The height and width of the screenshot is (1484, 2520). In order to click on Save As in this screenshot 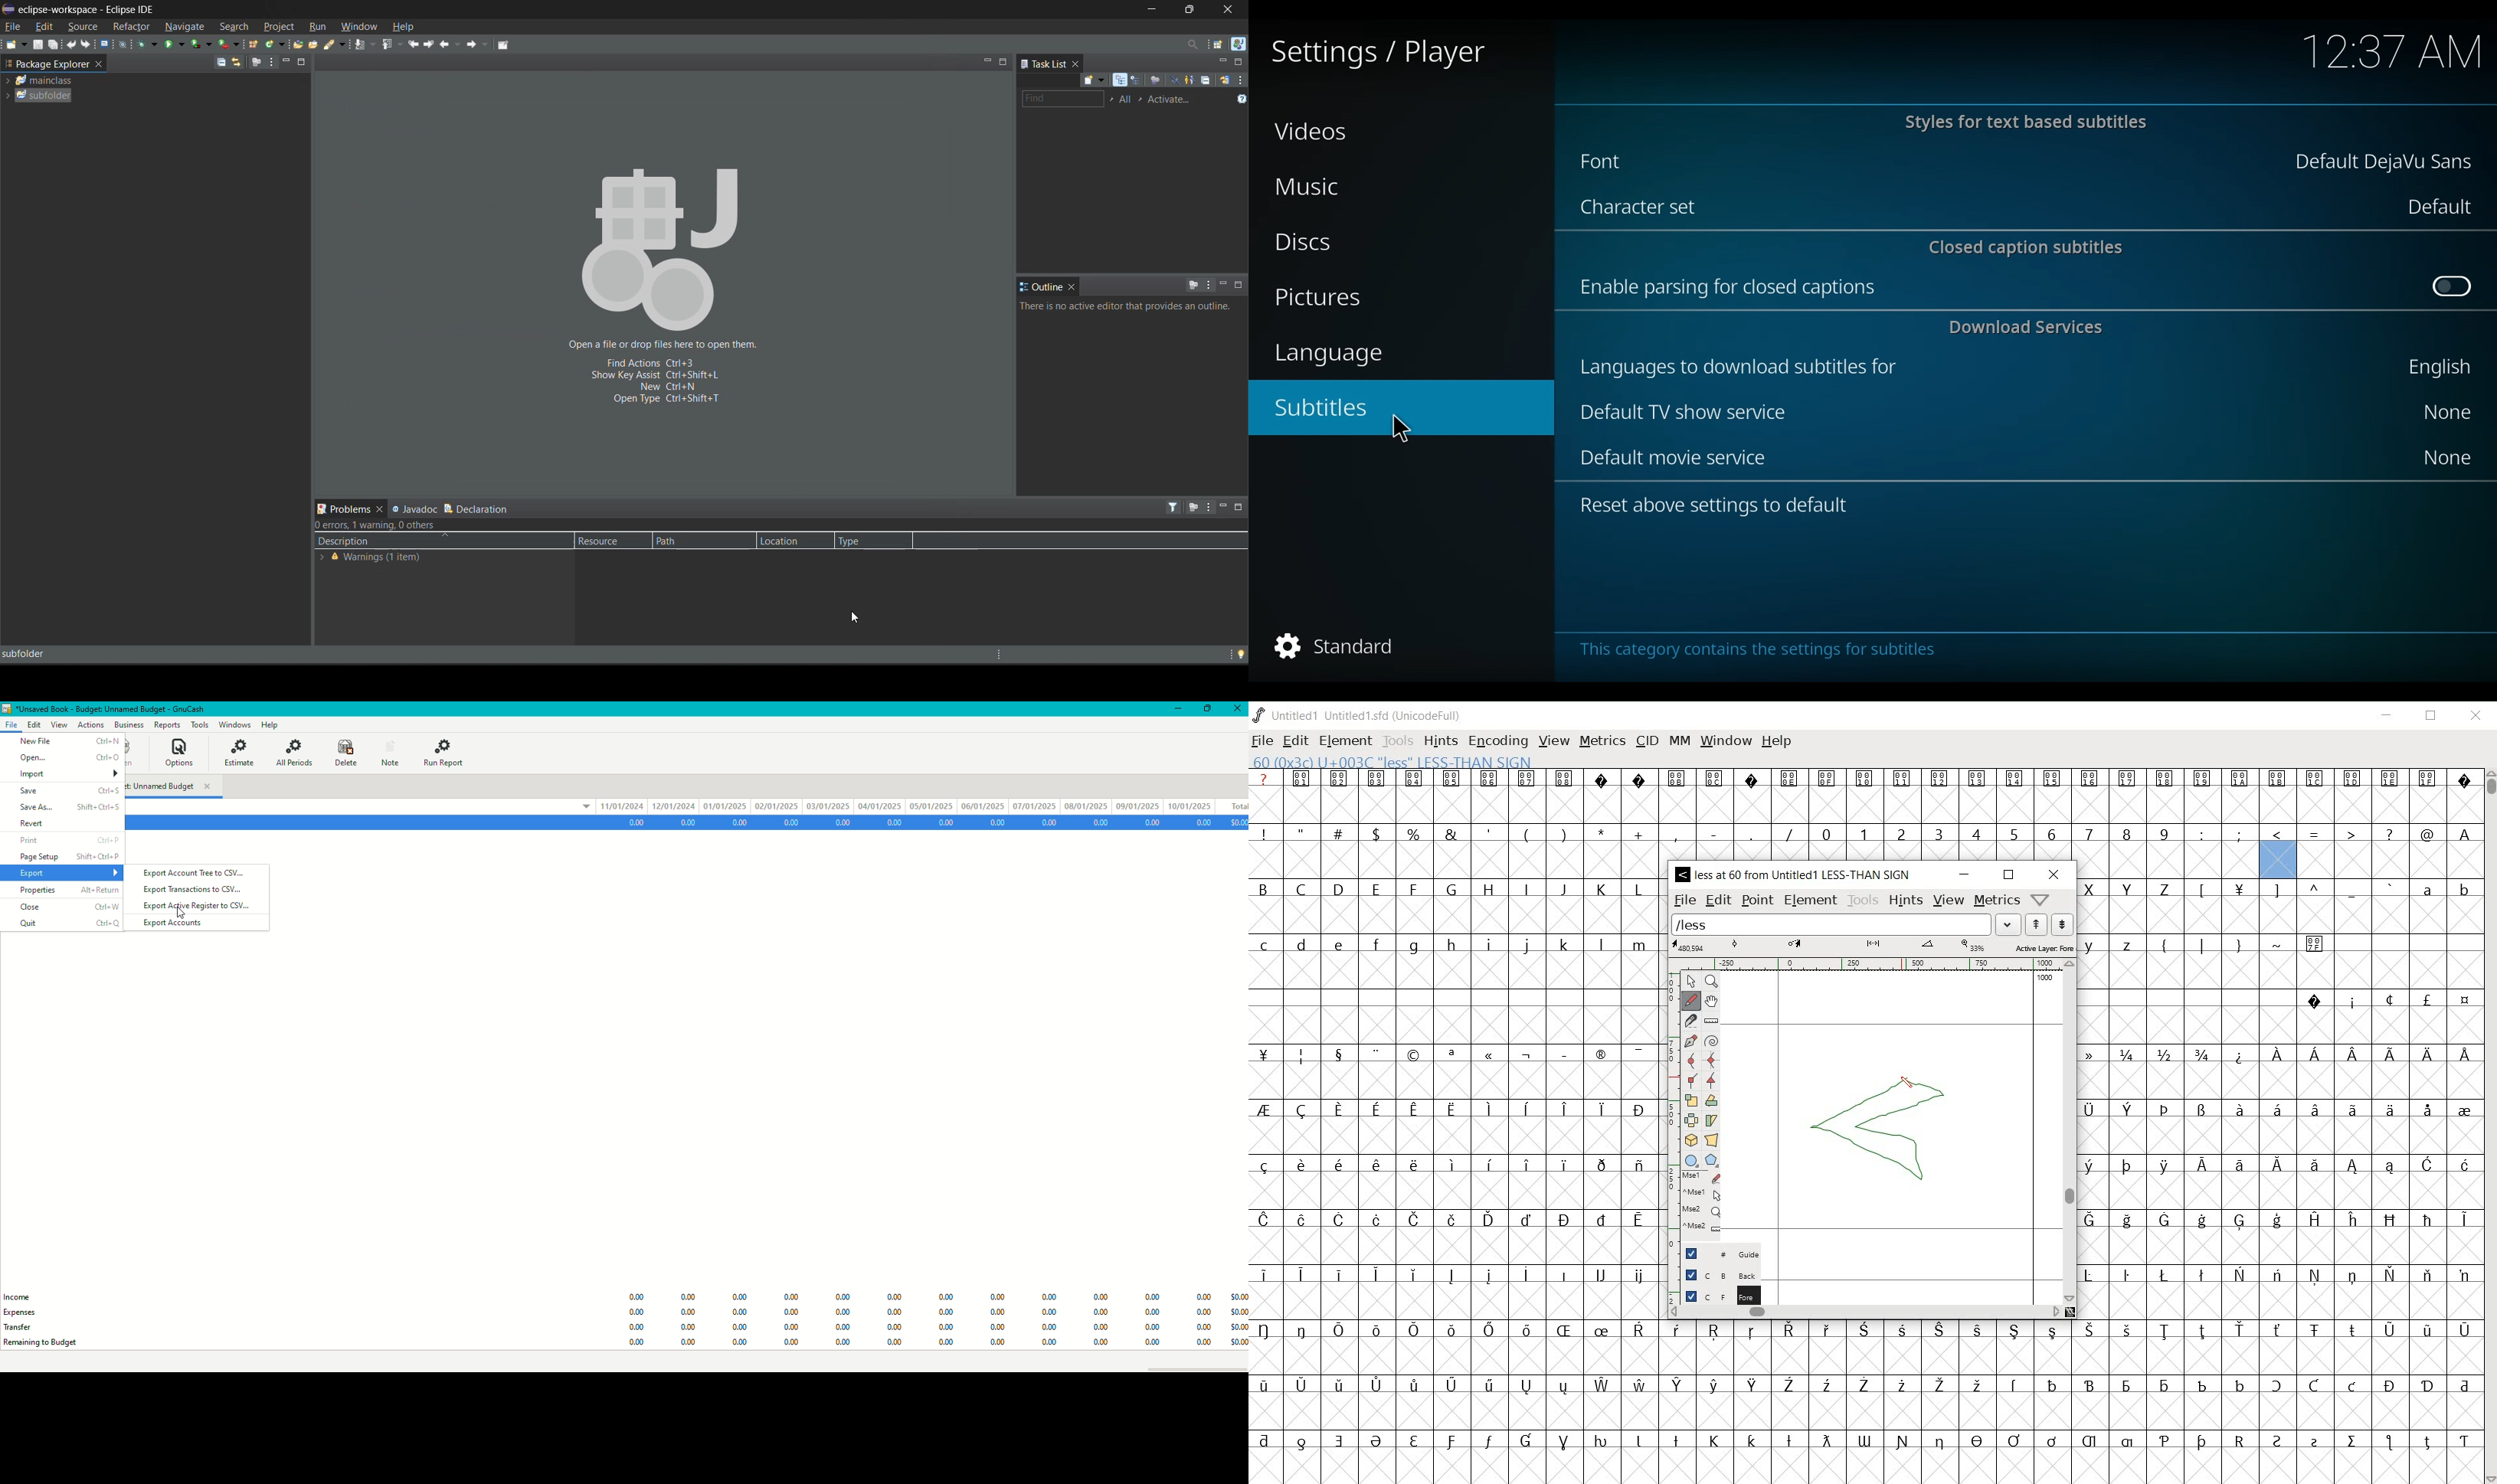, I will do `click(69, 806)`.